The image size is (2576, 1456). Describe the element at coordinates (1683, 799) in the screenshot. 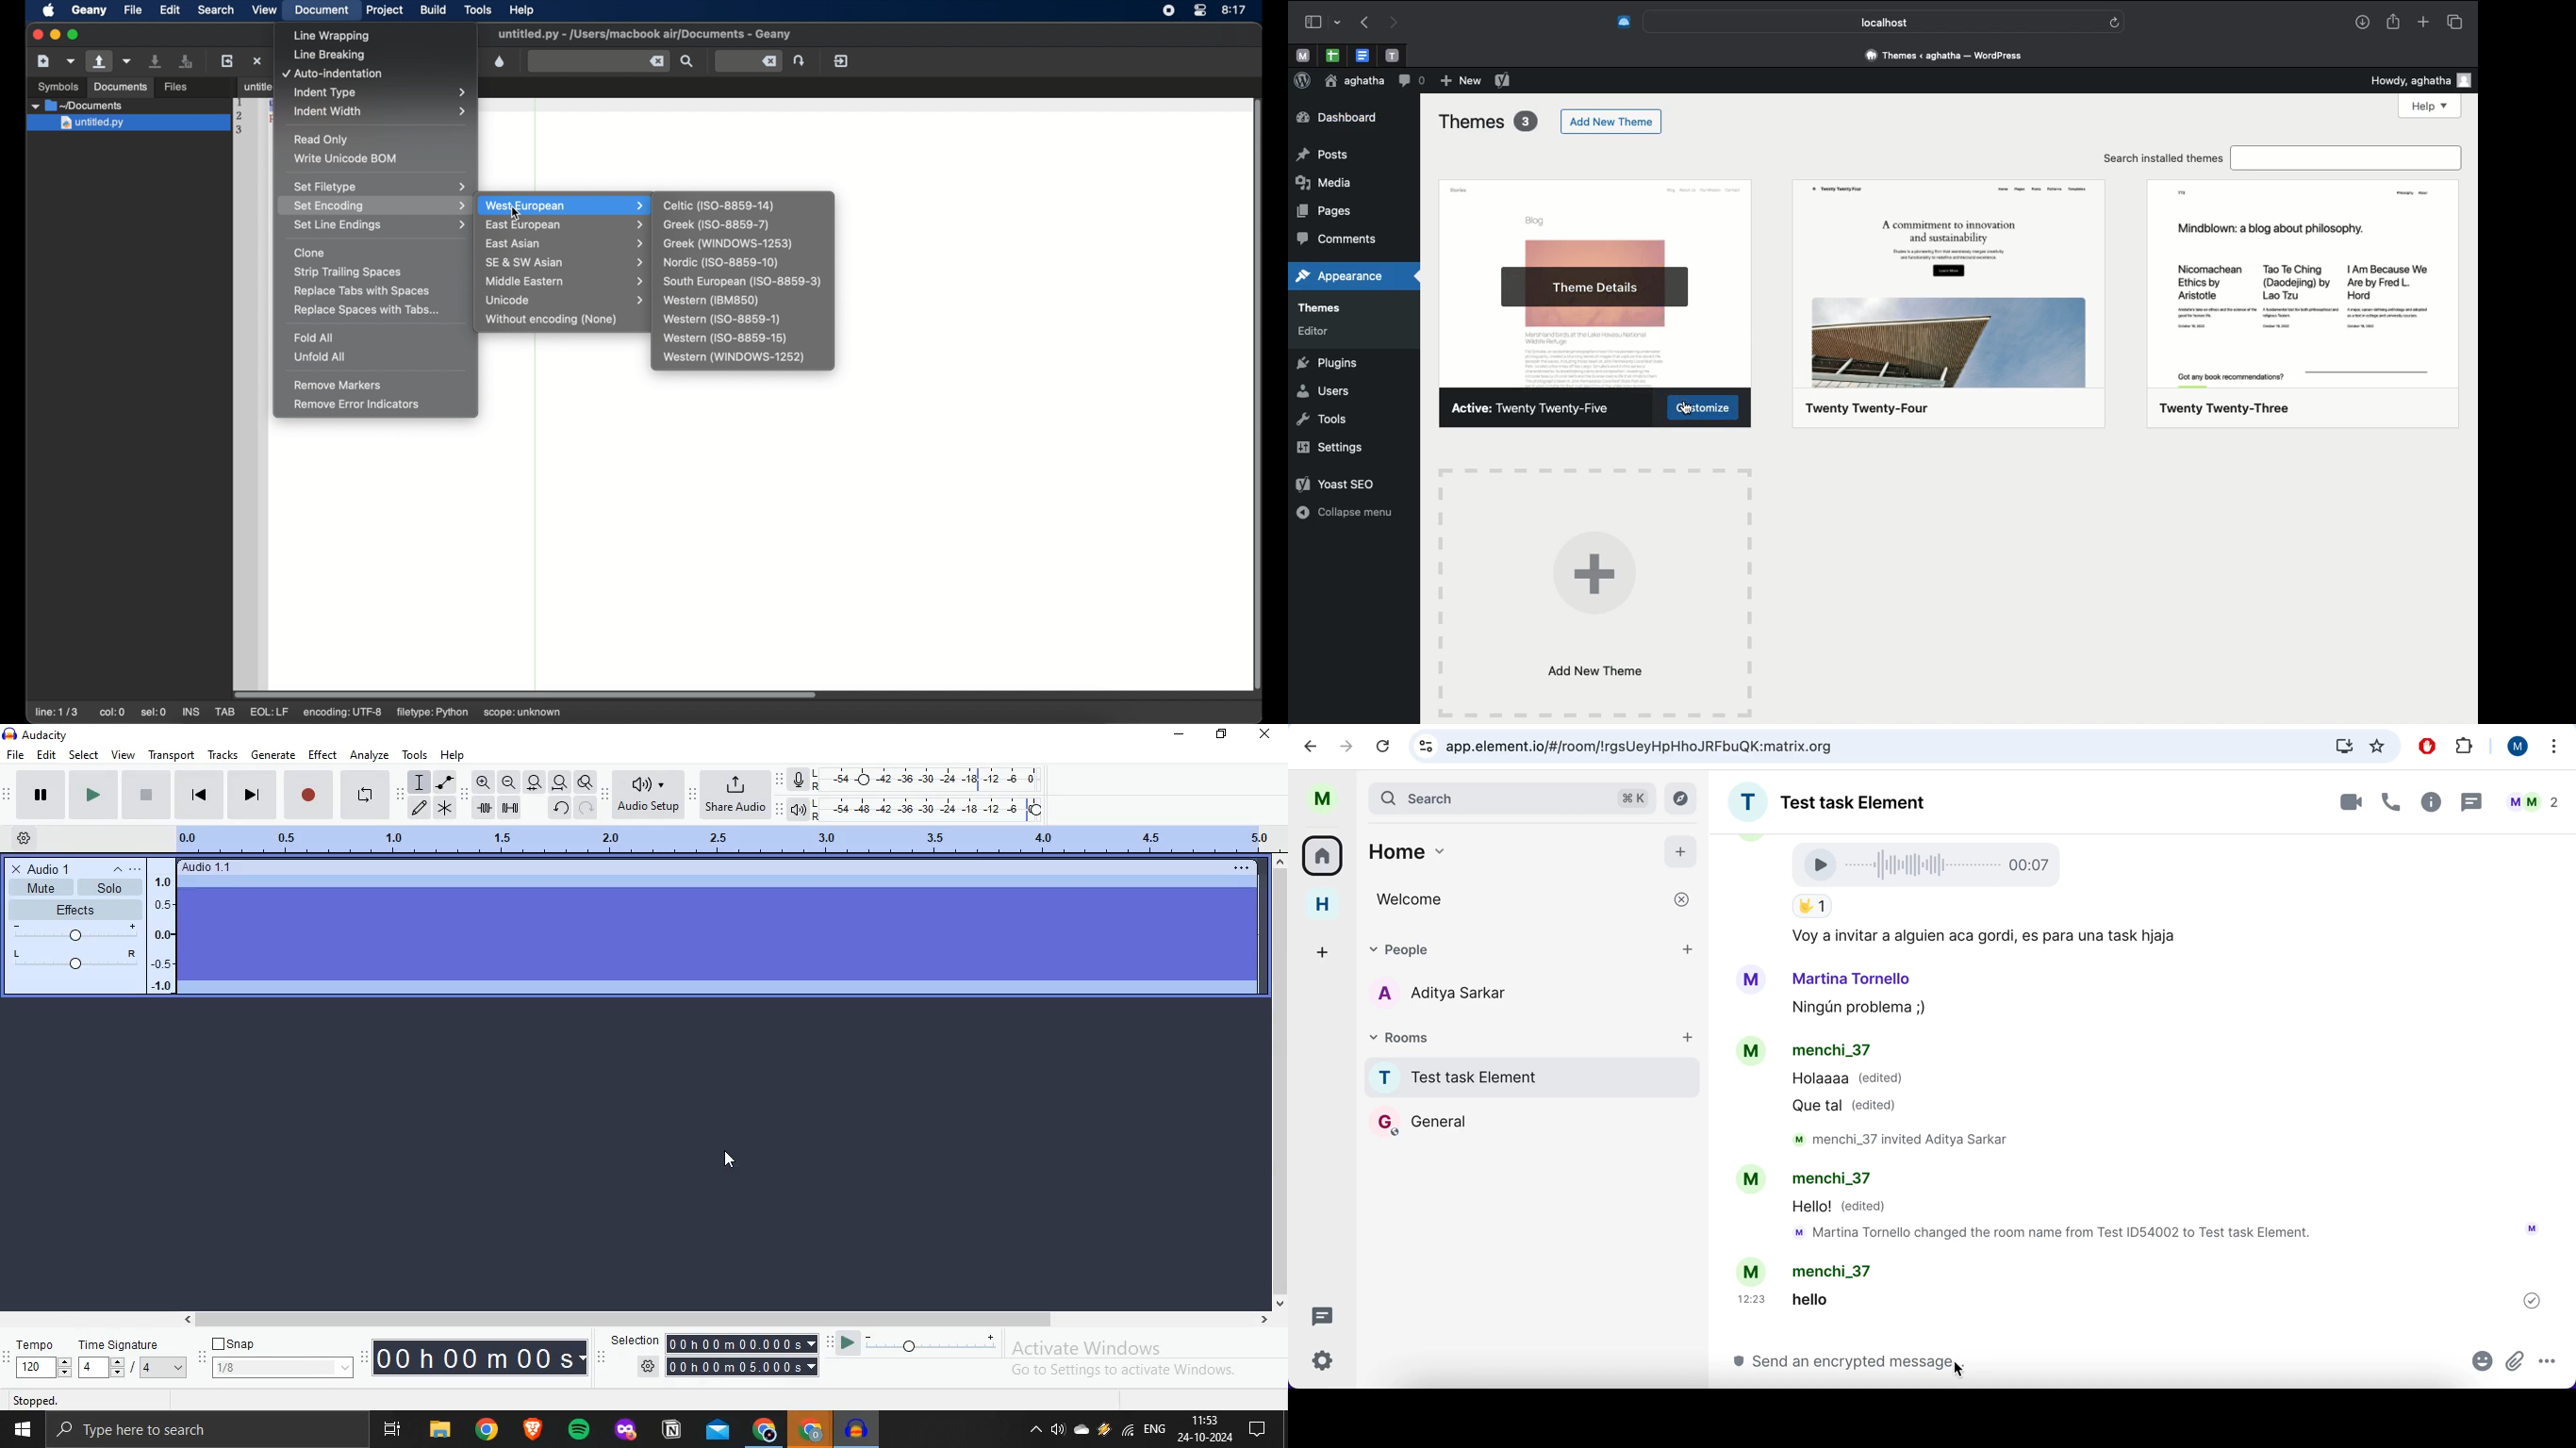

I see `explore rooms` at that location.